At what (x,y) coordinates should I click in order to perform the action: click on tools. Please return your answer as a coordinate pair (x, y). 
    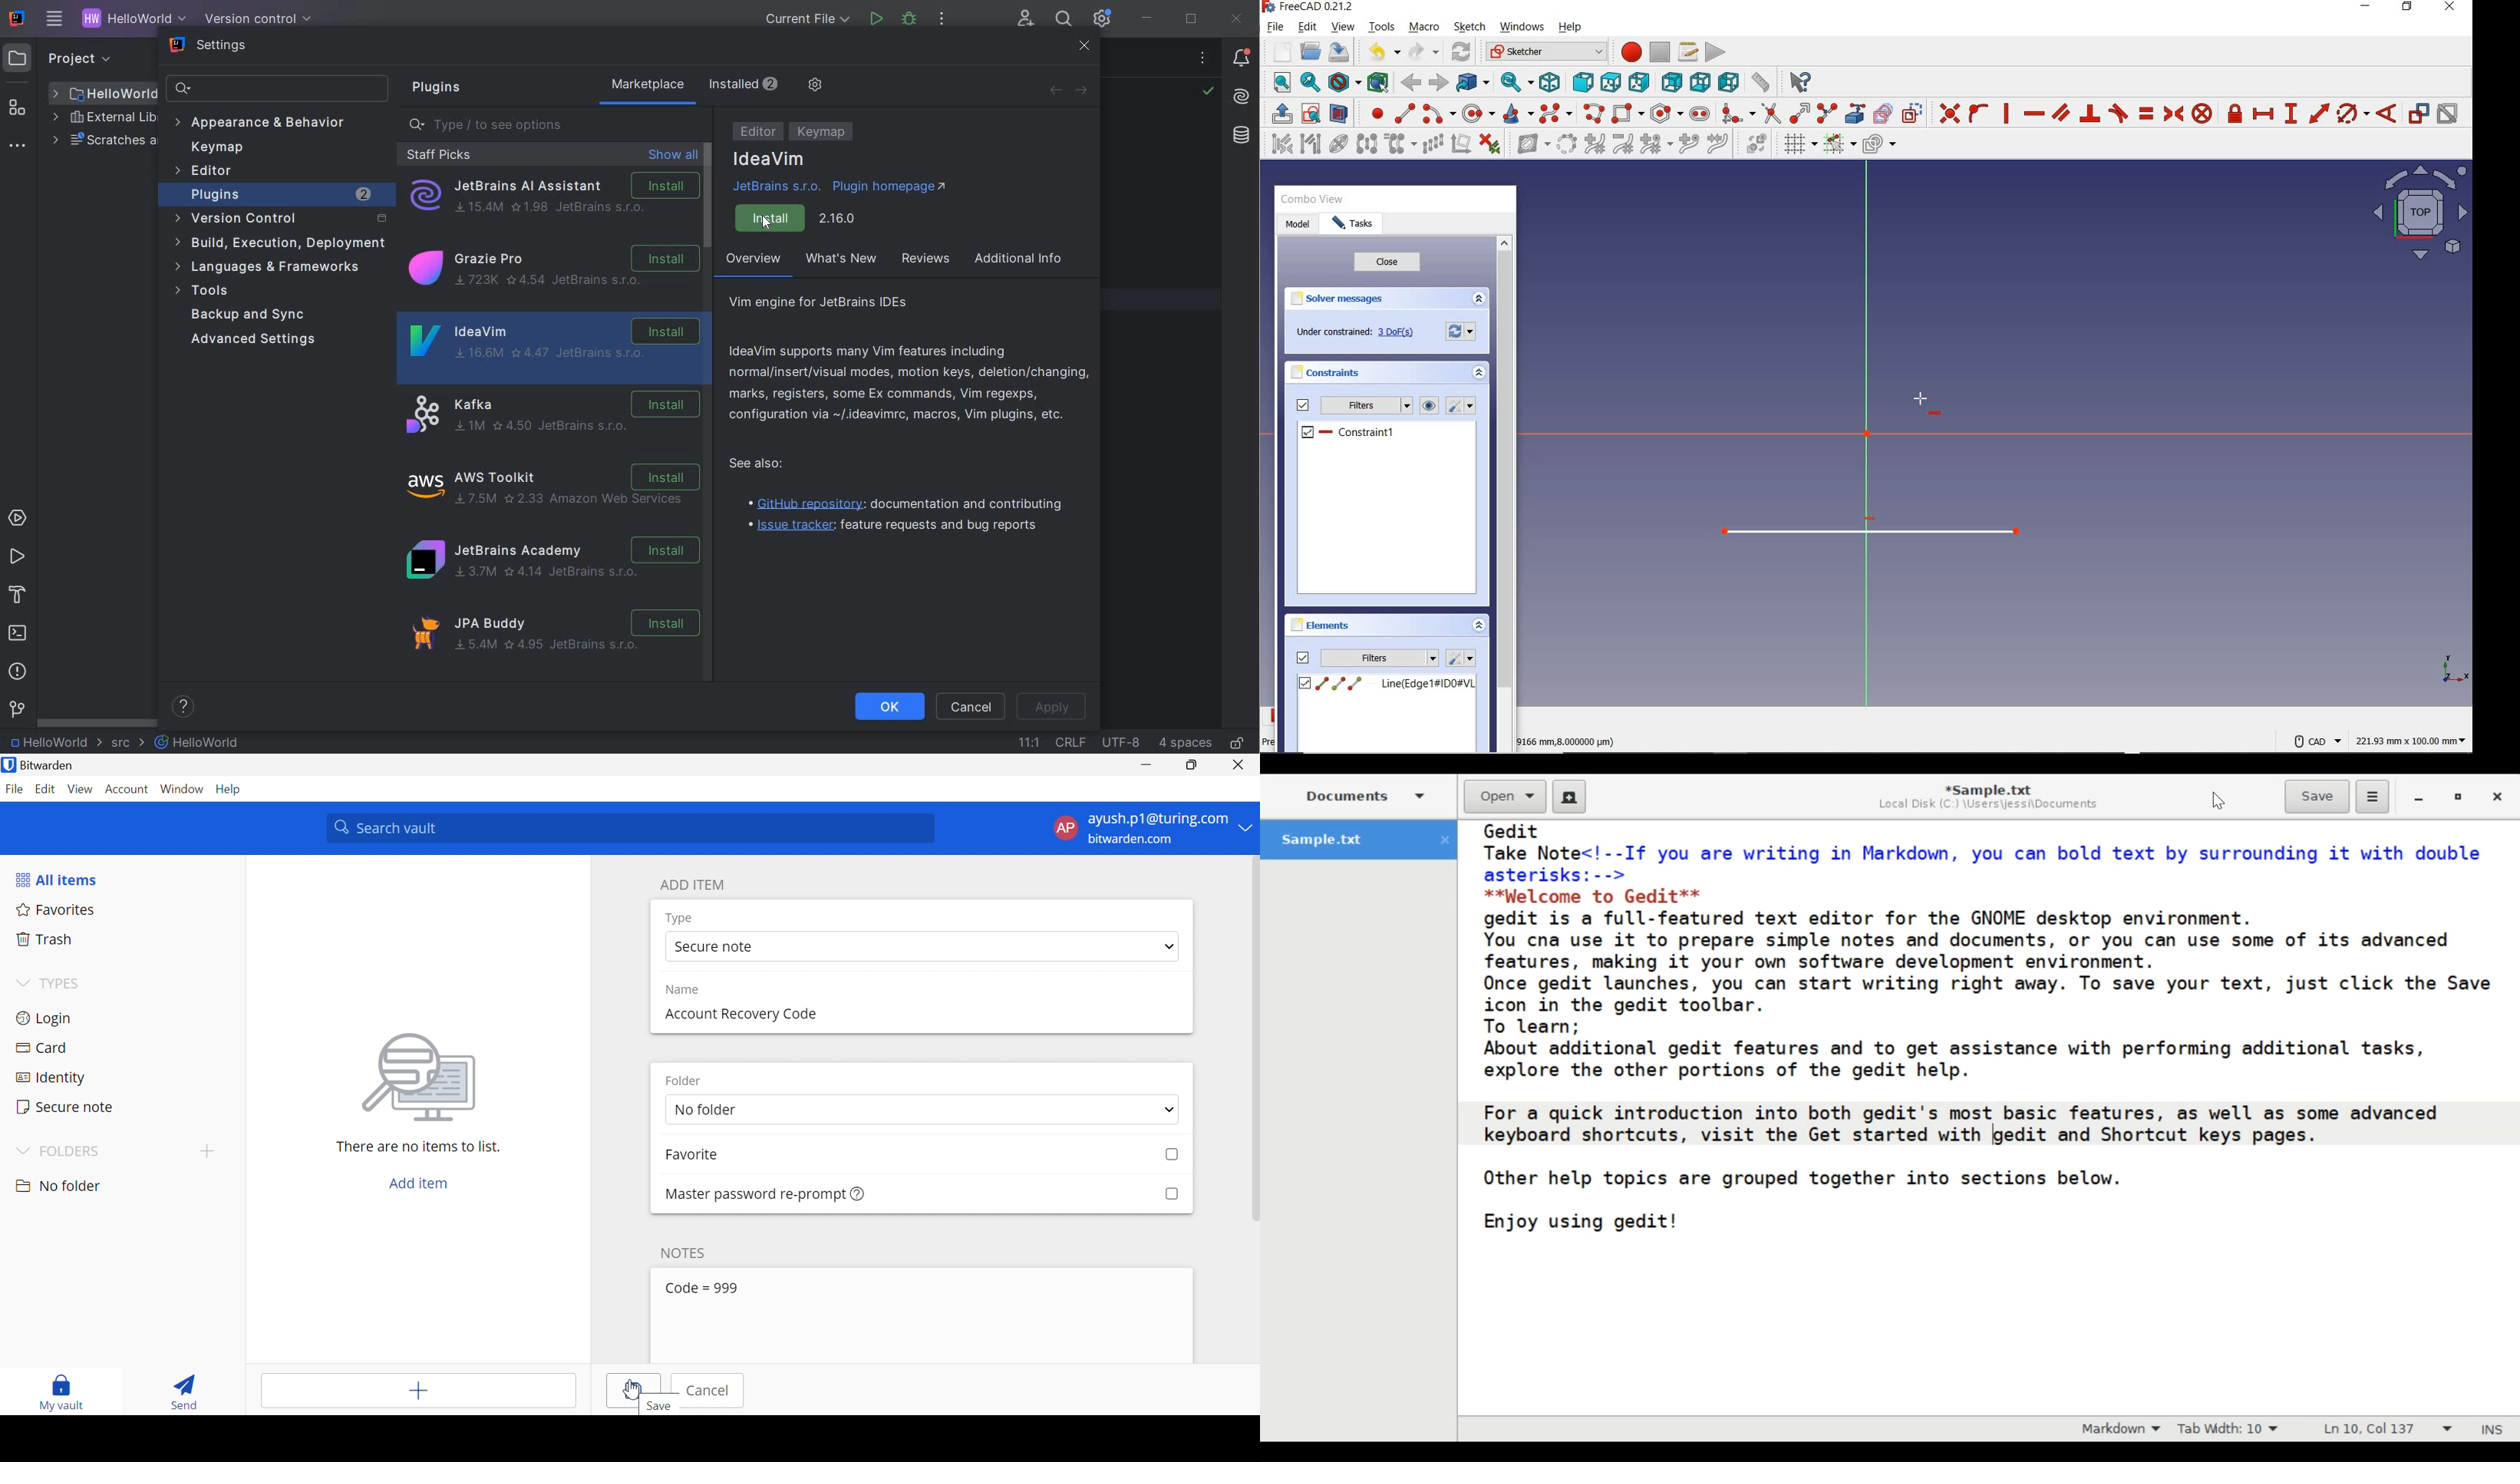
    Looking at the image, I should click on (272, 291).